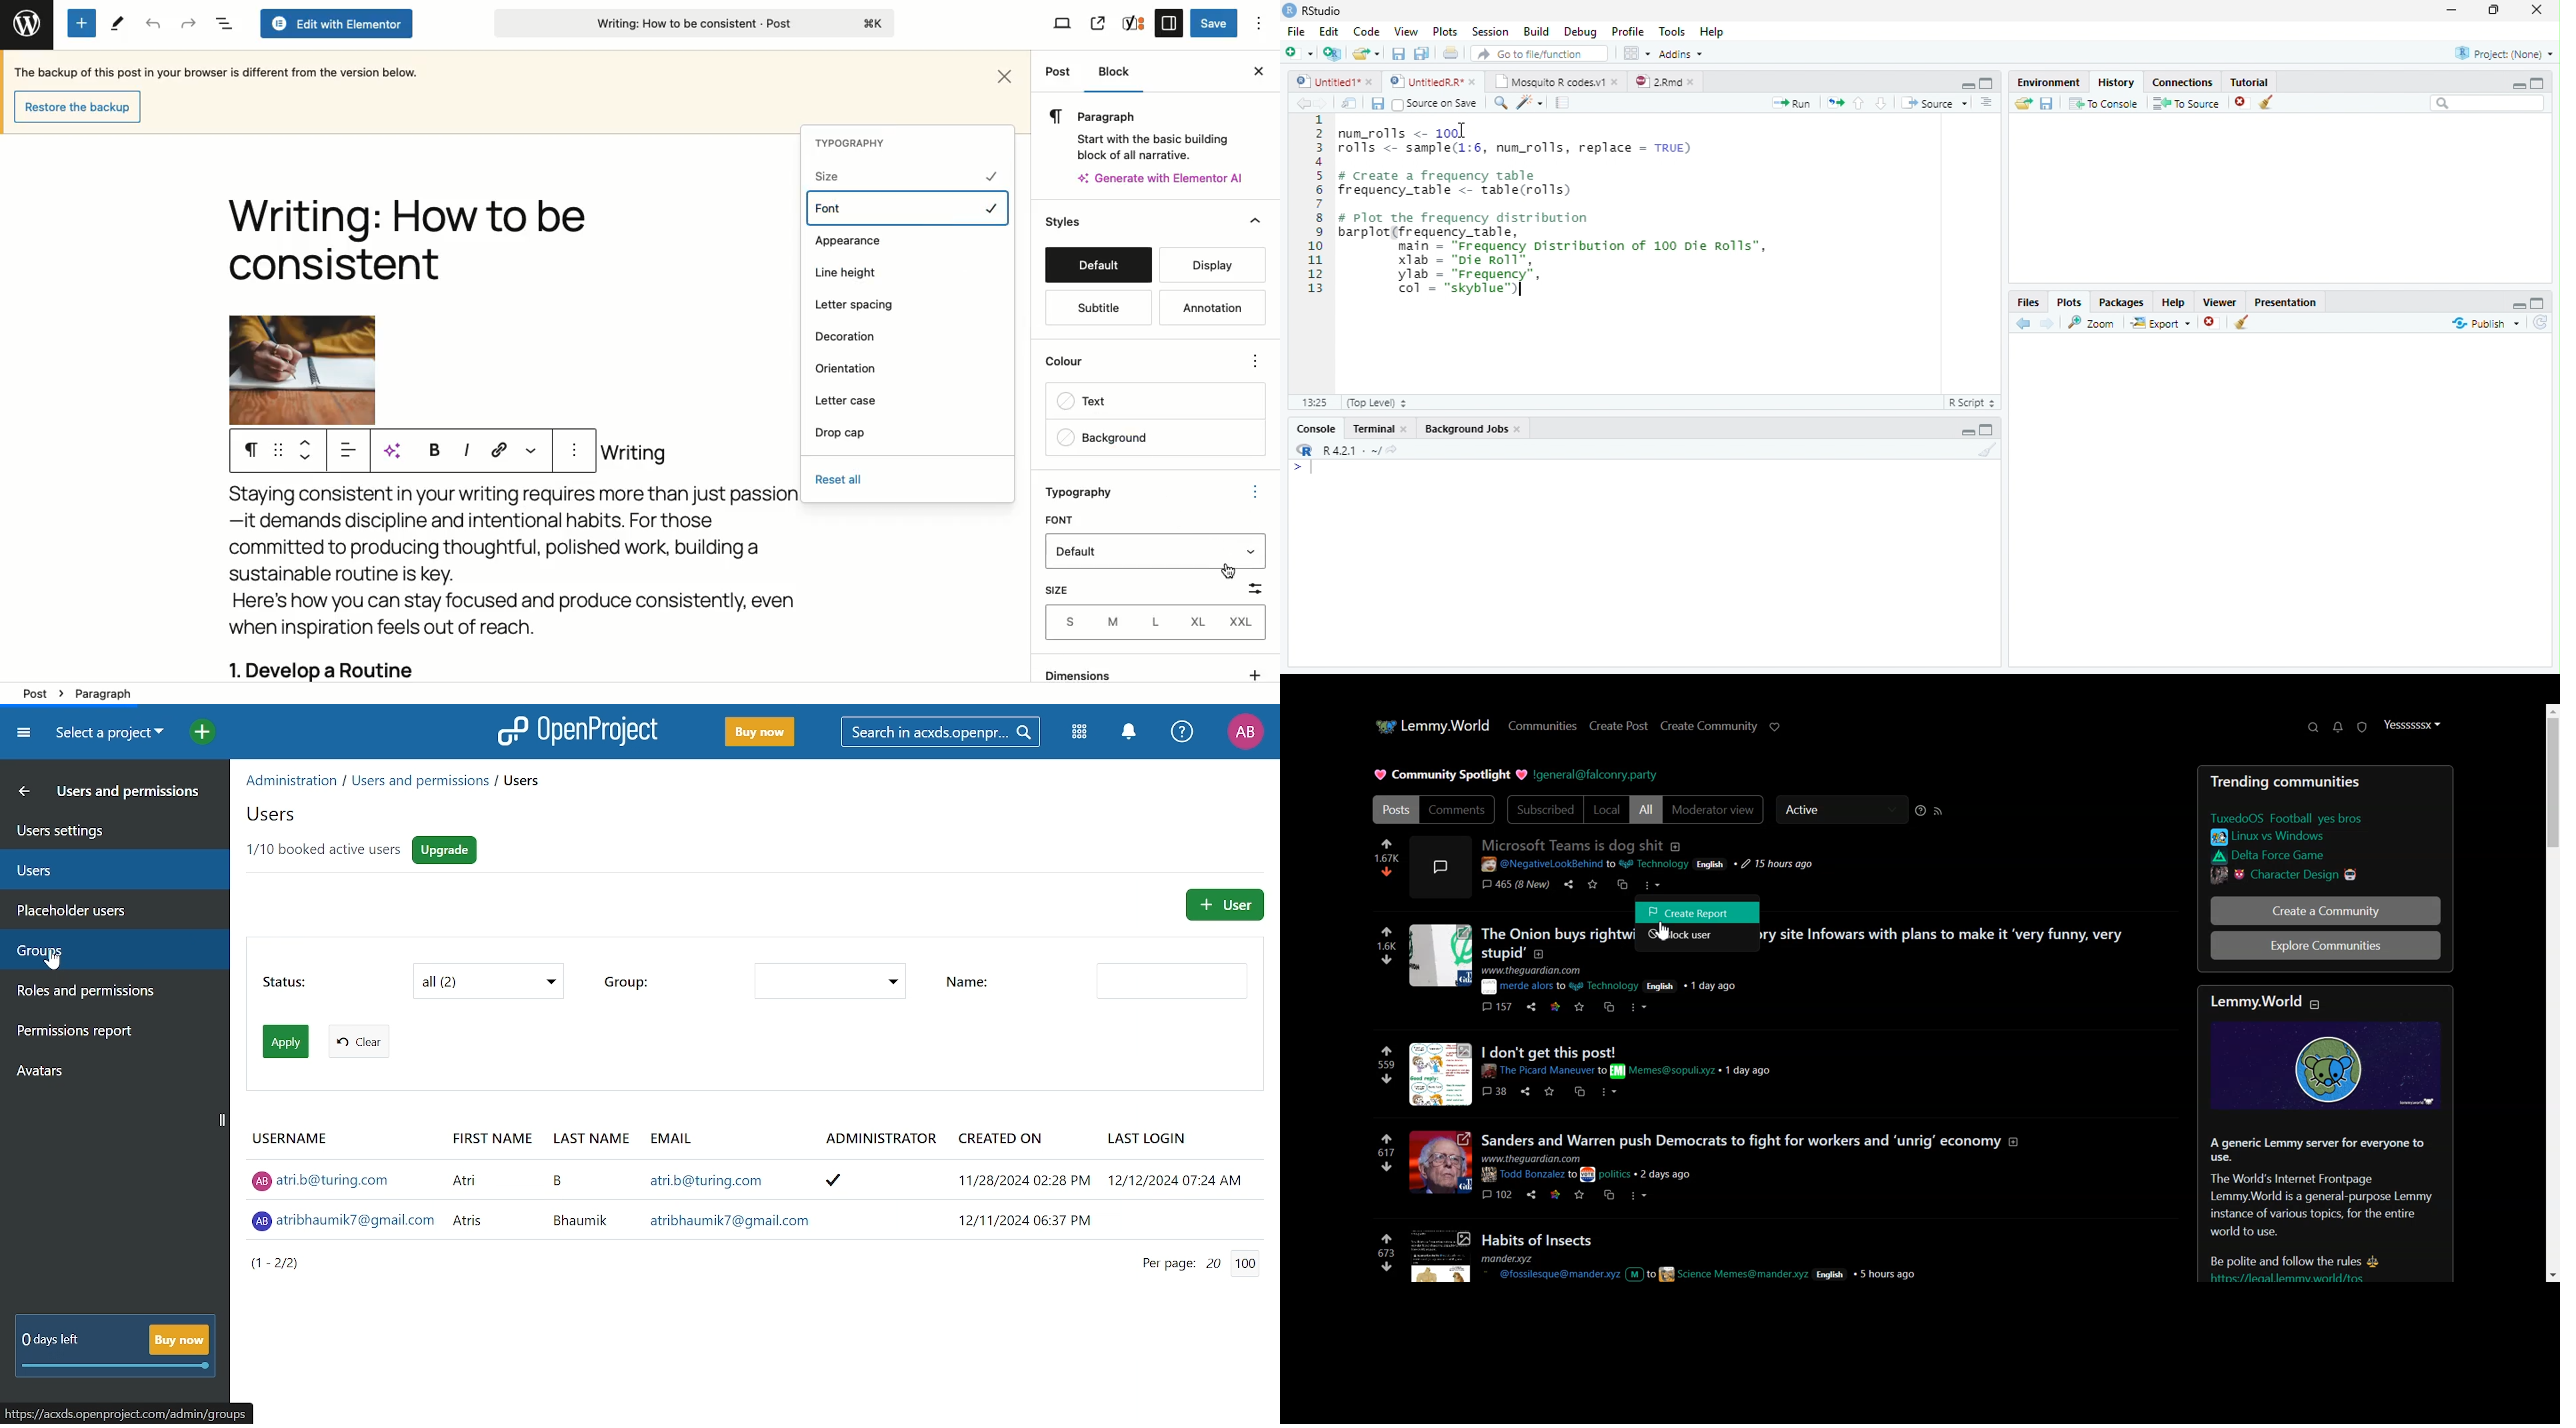 The height and width of the screenshot is (1428, 2576). What do you see at coordinates (1421, 53) in the screenshot?
I see `Save all open files` at bounding box center [1421, 53].